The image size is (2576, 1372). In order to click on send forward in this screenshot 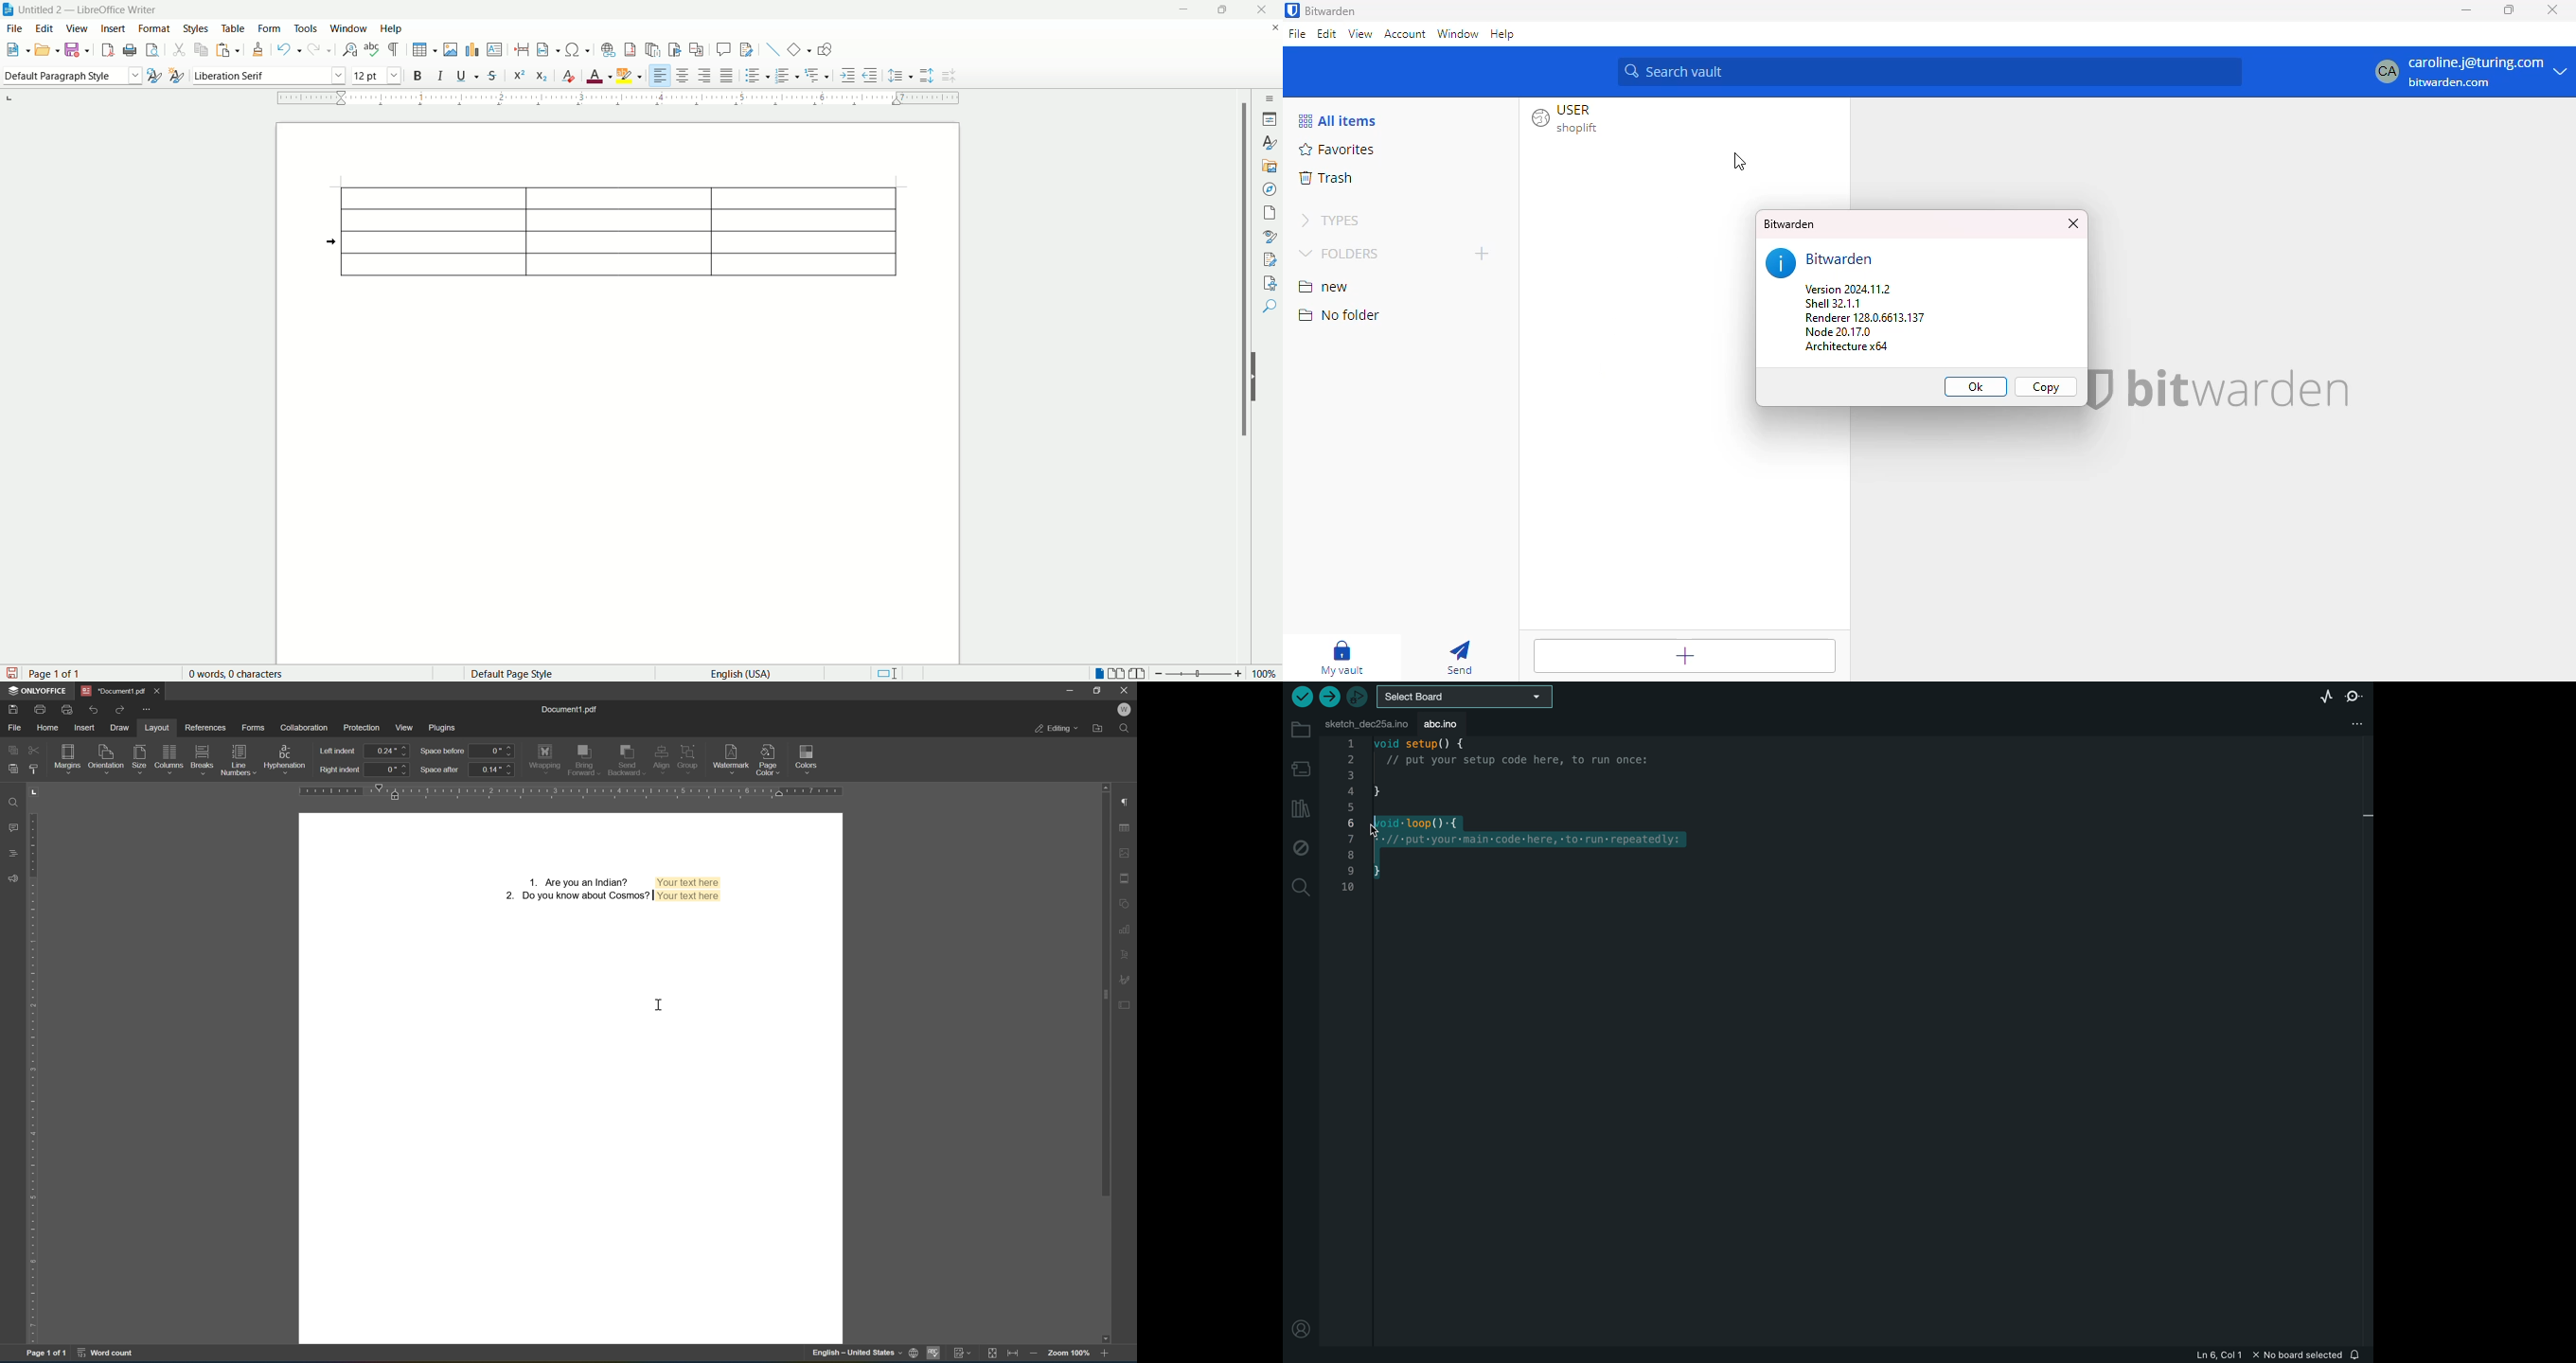, I will do `click(584, 760)`.